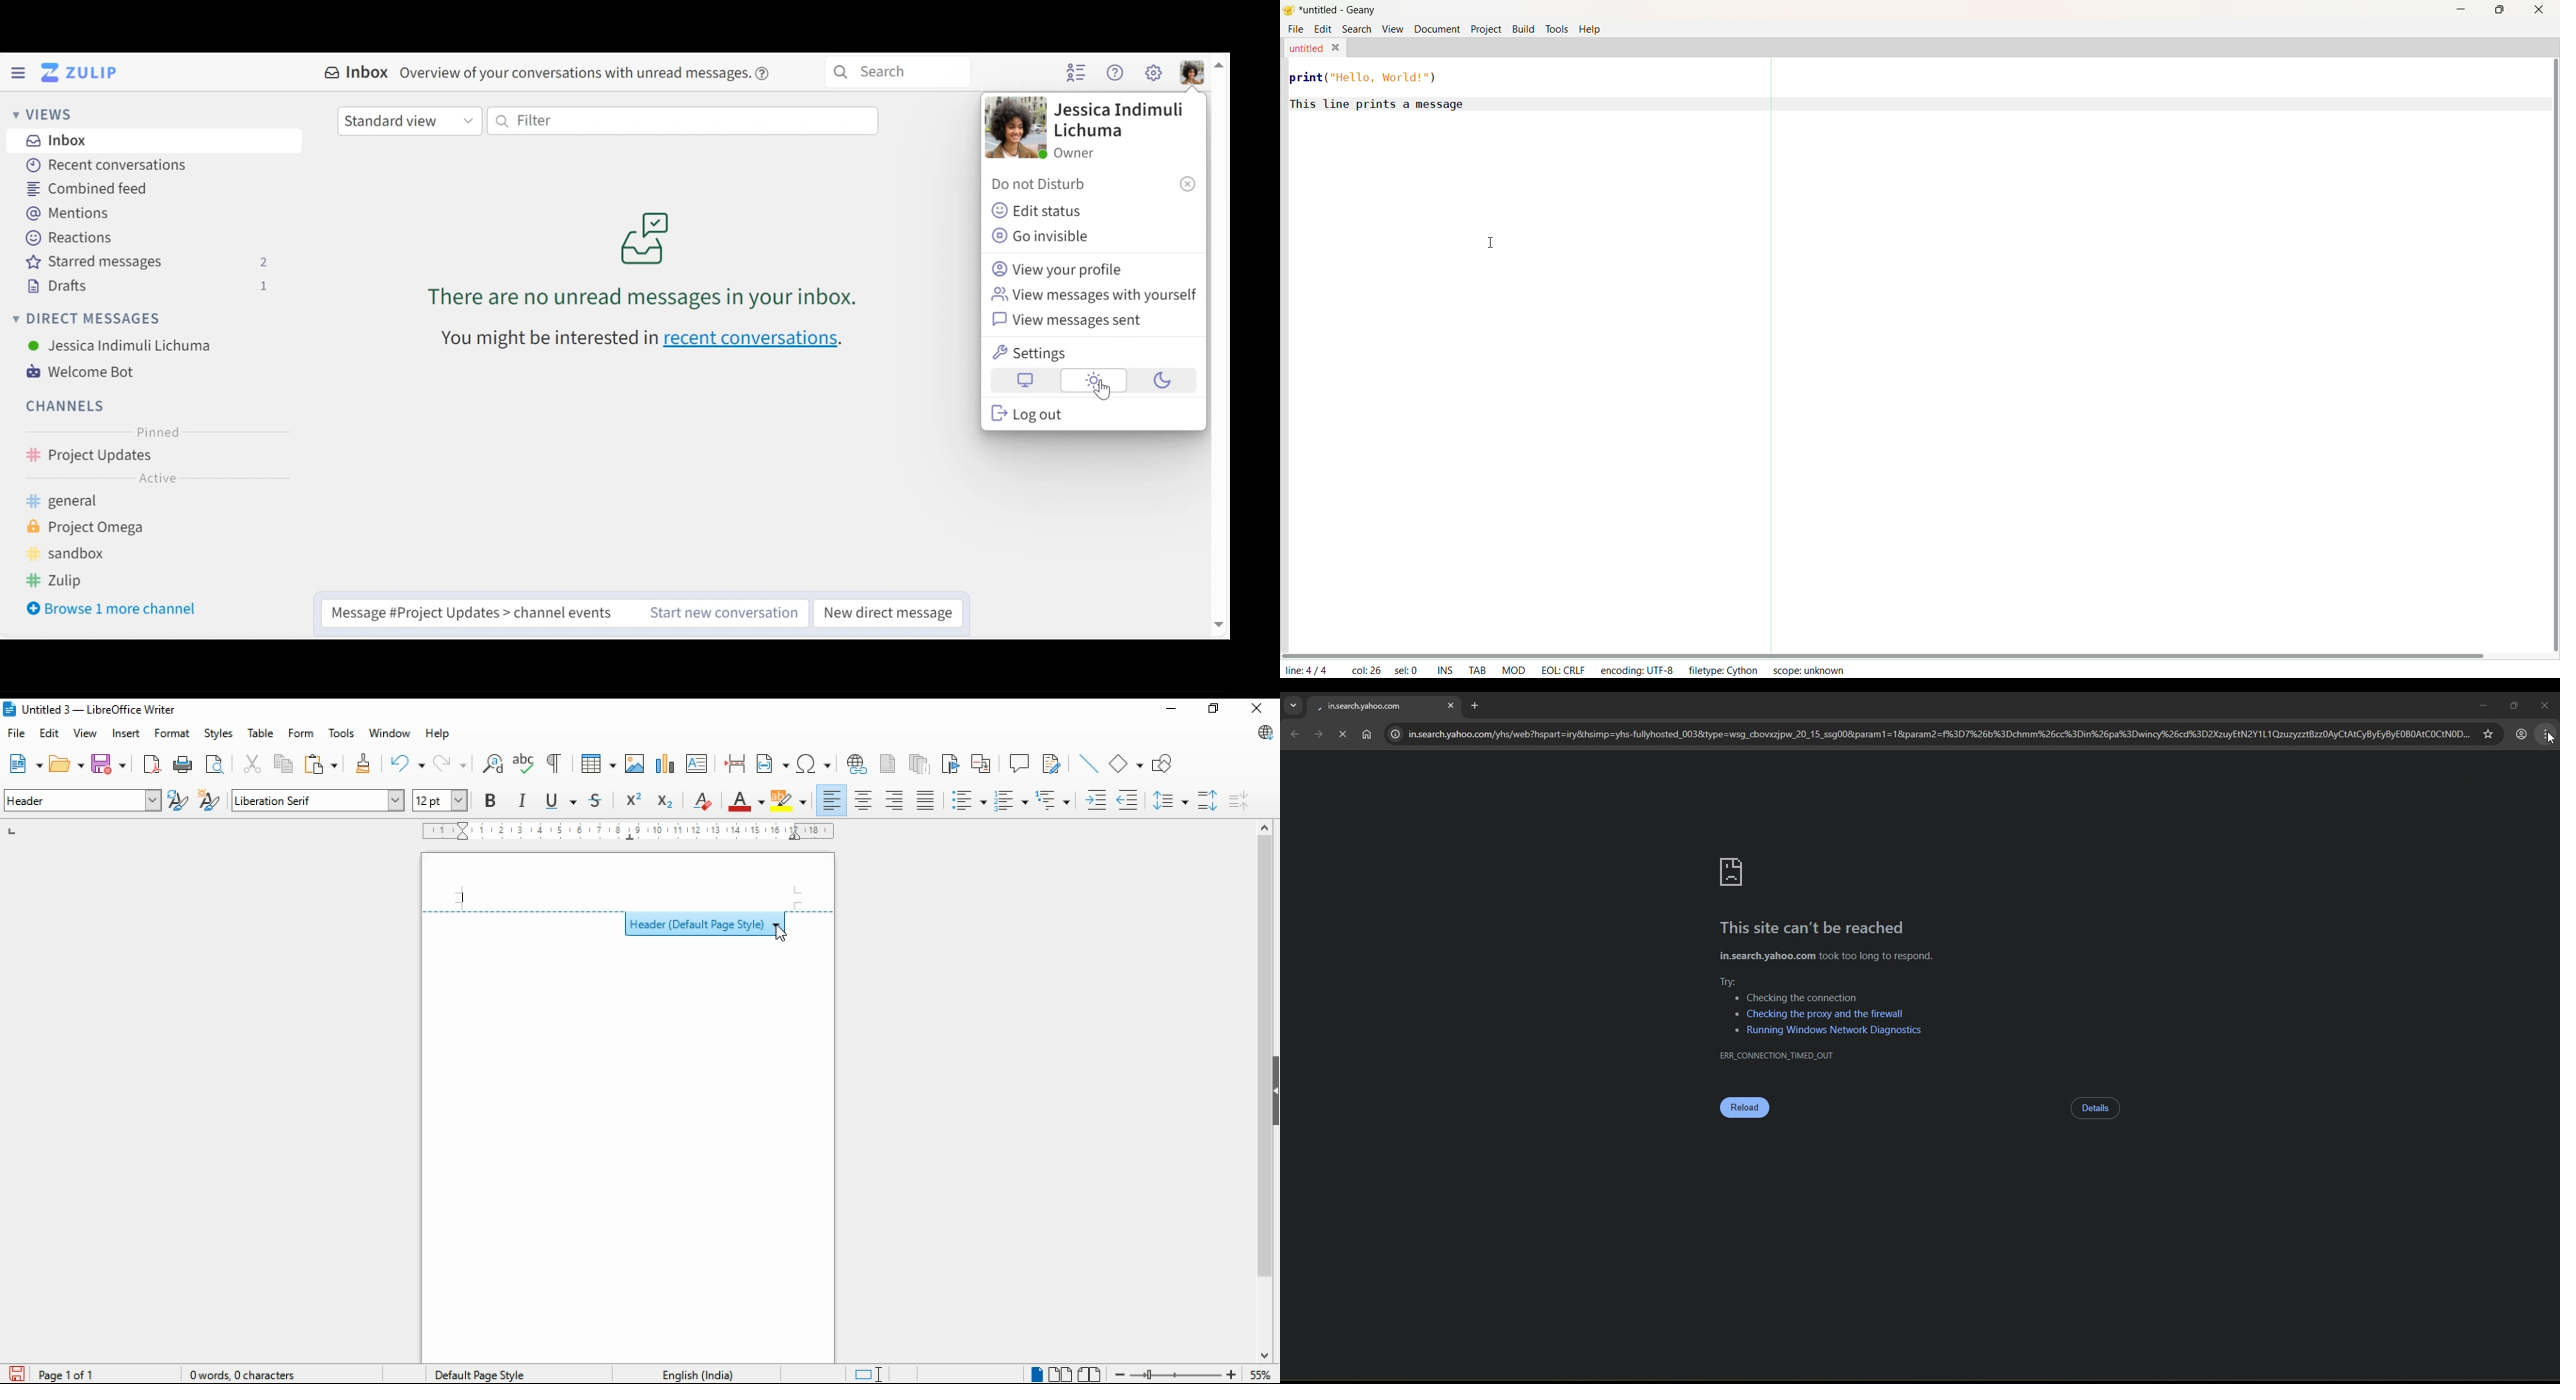  Describe the element at coordinates (898, 72) in the screenshot. I see `Search` at that location.